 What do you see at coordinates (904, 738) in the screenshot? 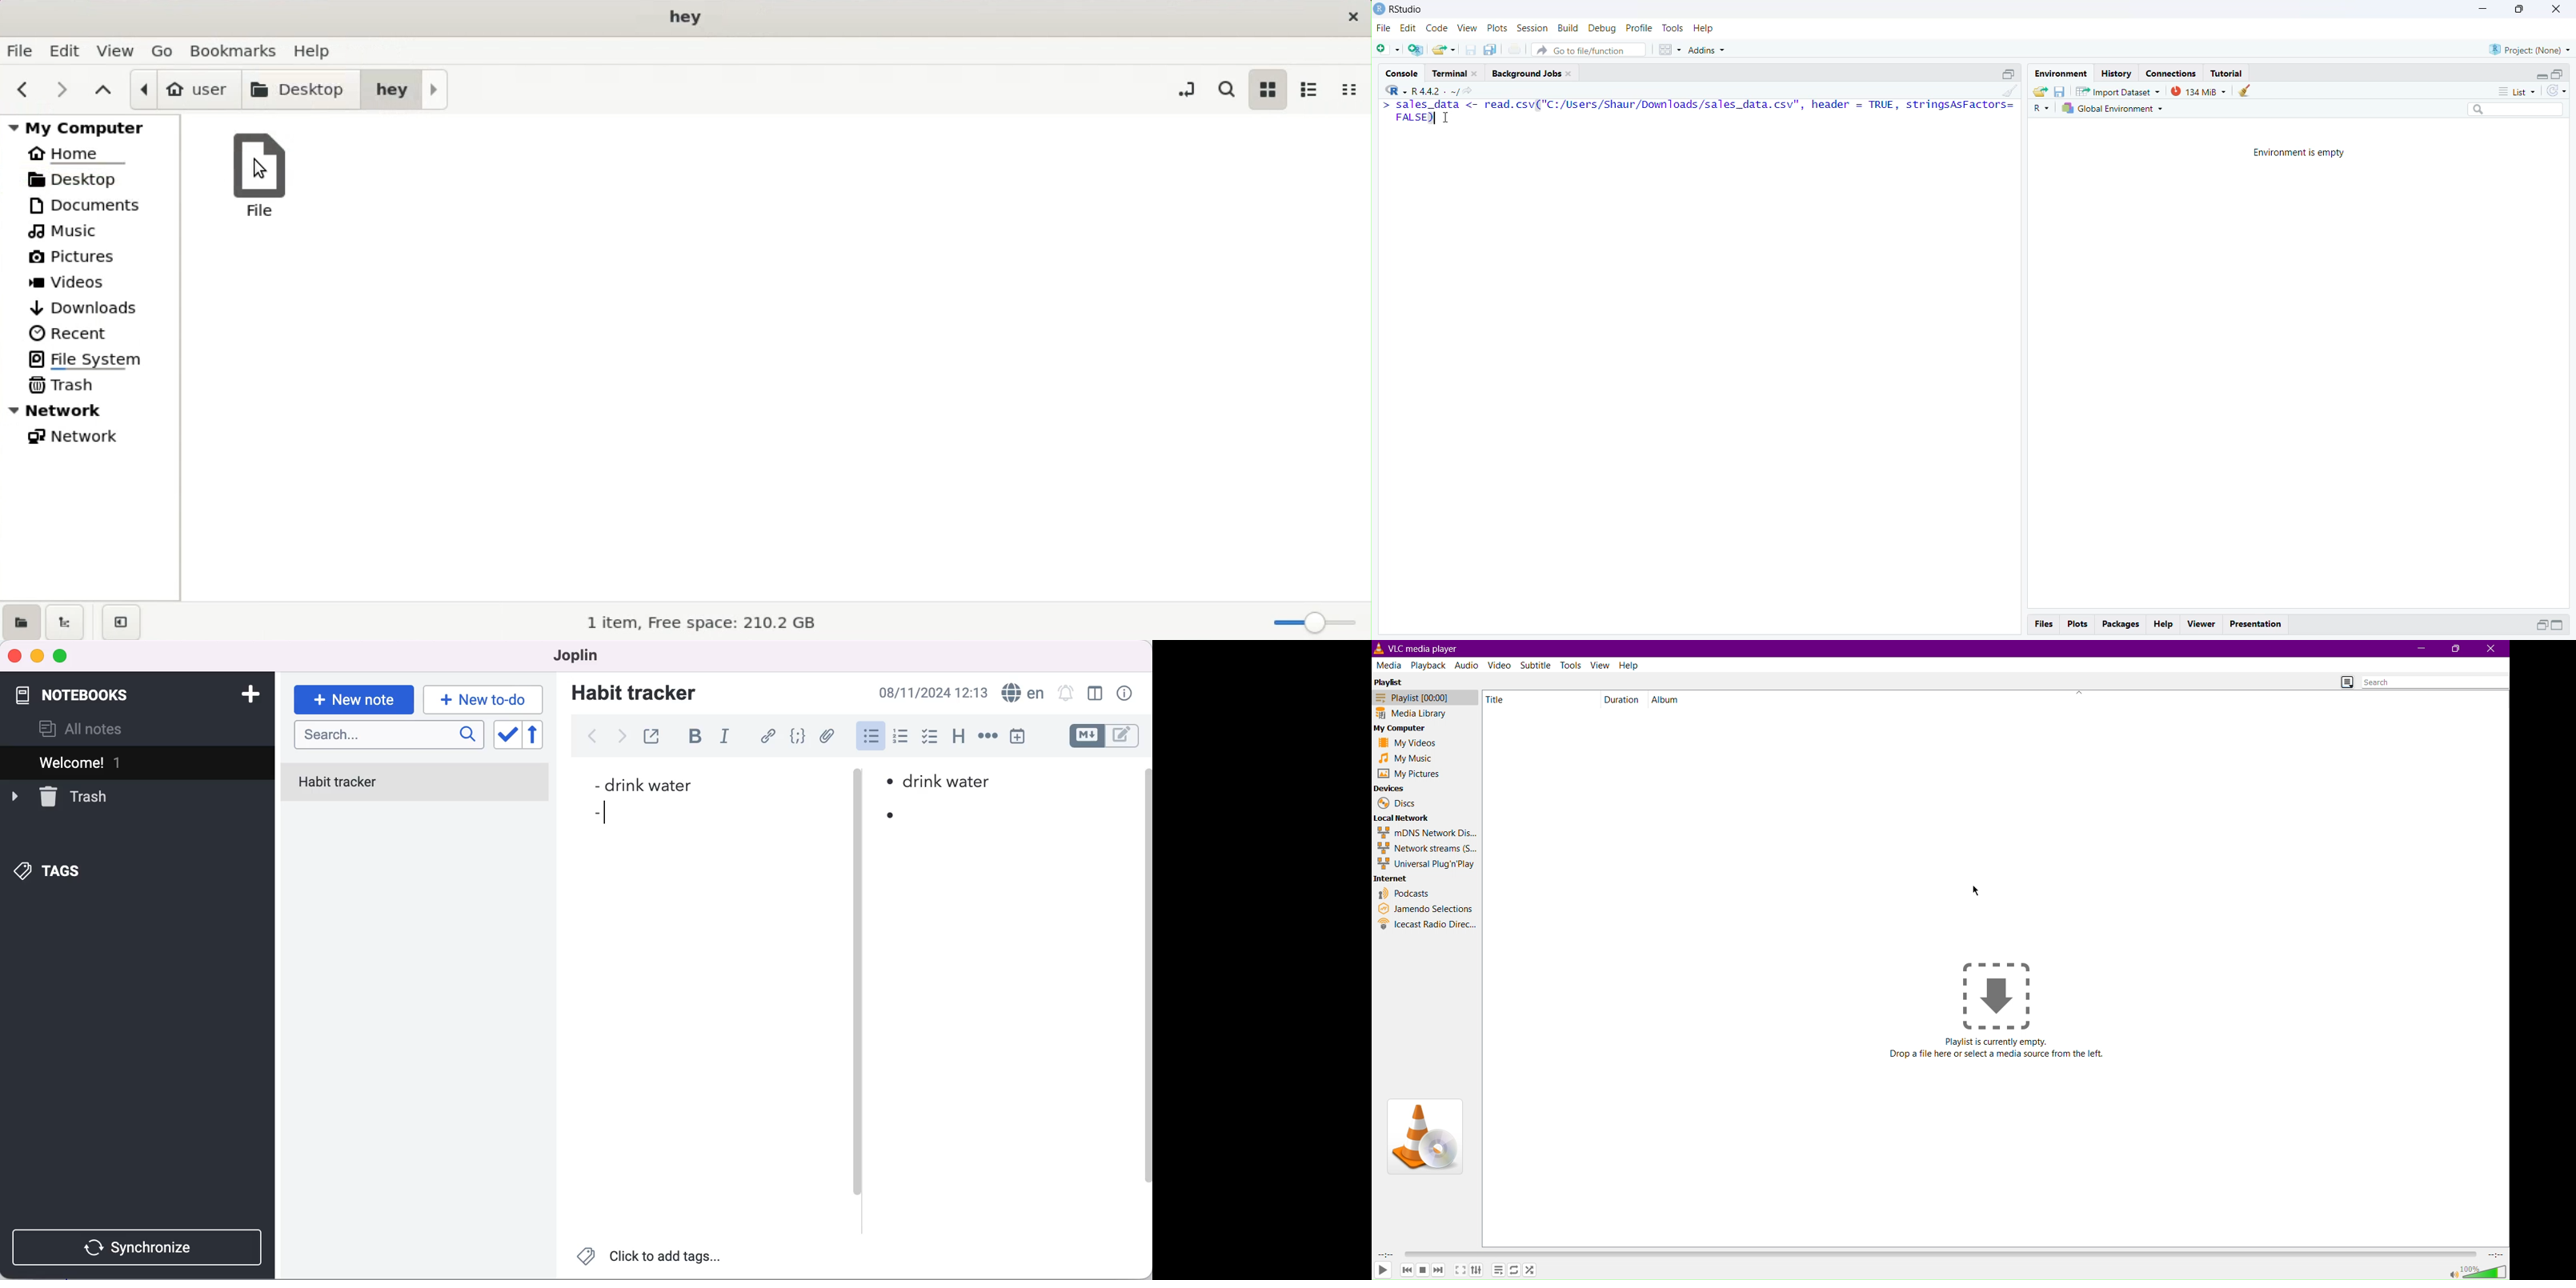
I see `numbered list` at bounding box center [904, 738].